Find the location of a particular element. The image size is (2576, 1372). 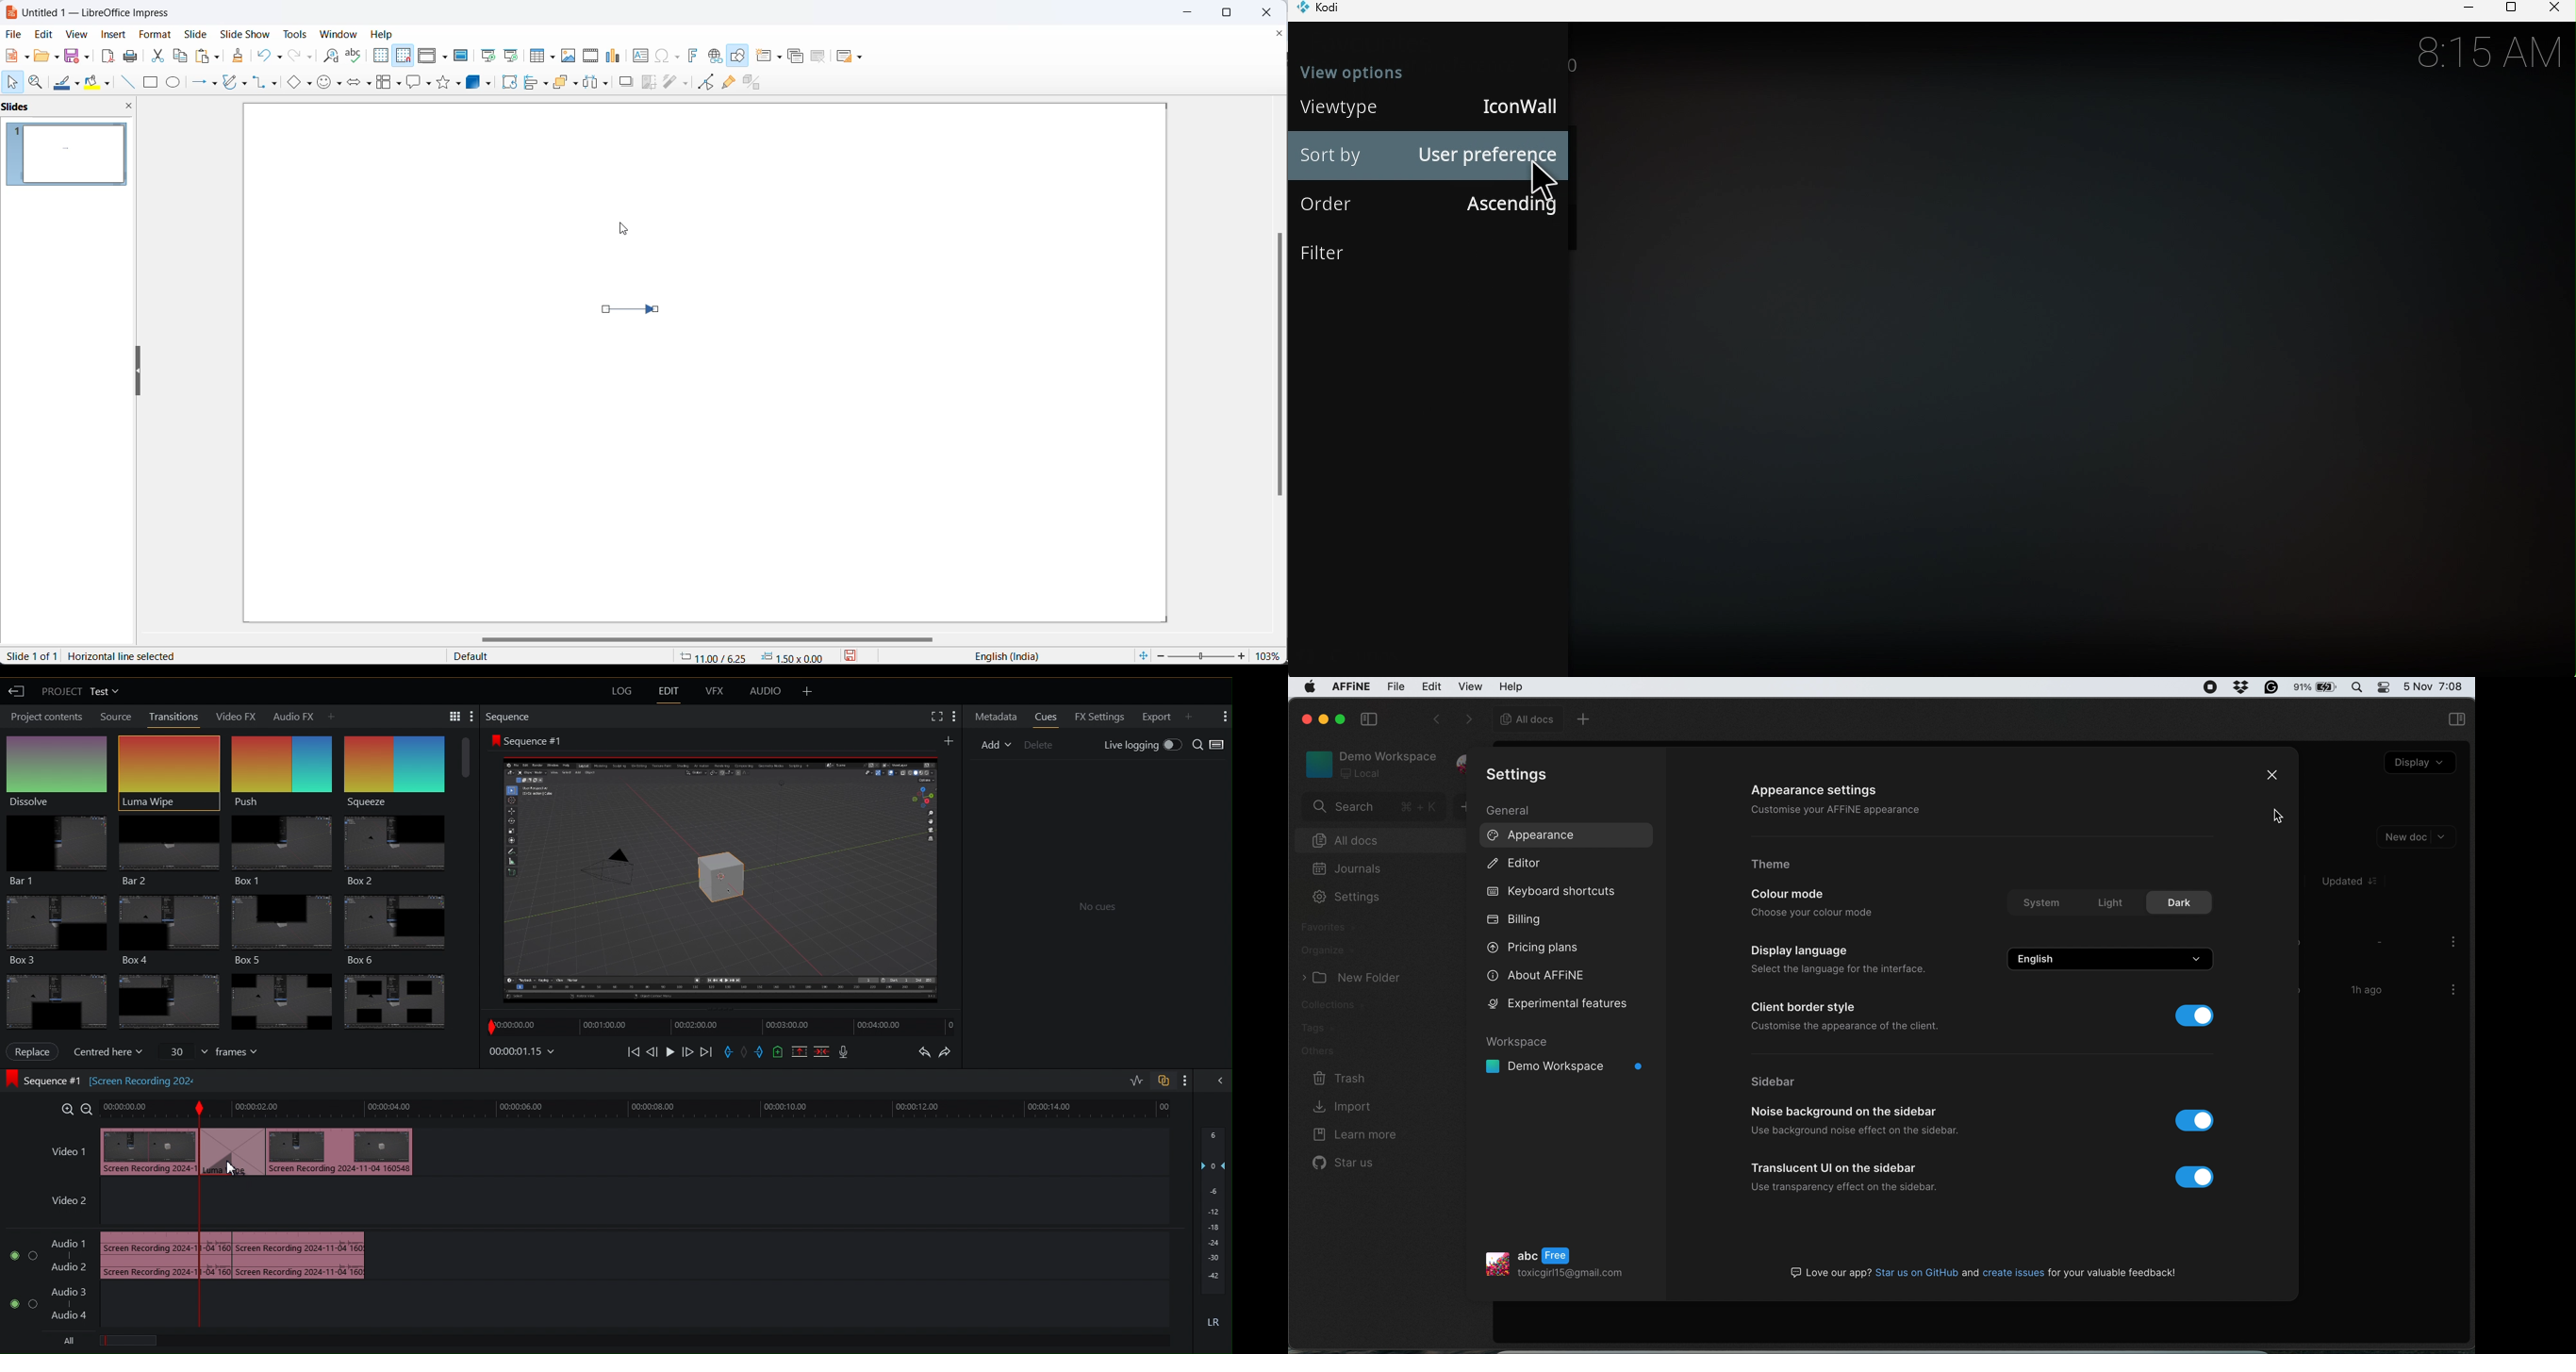

Untitled 1- LibreOffice impress is located at coordinates (95, 12).